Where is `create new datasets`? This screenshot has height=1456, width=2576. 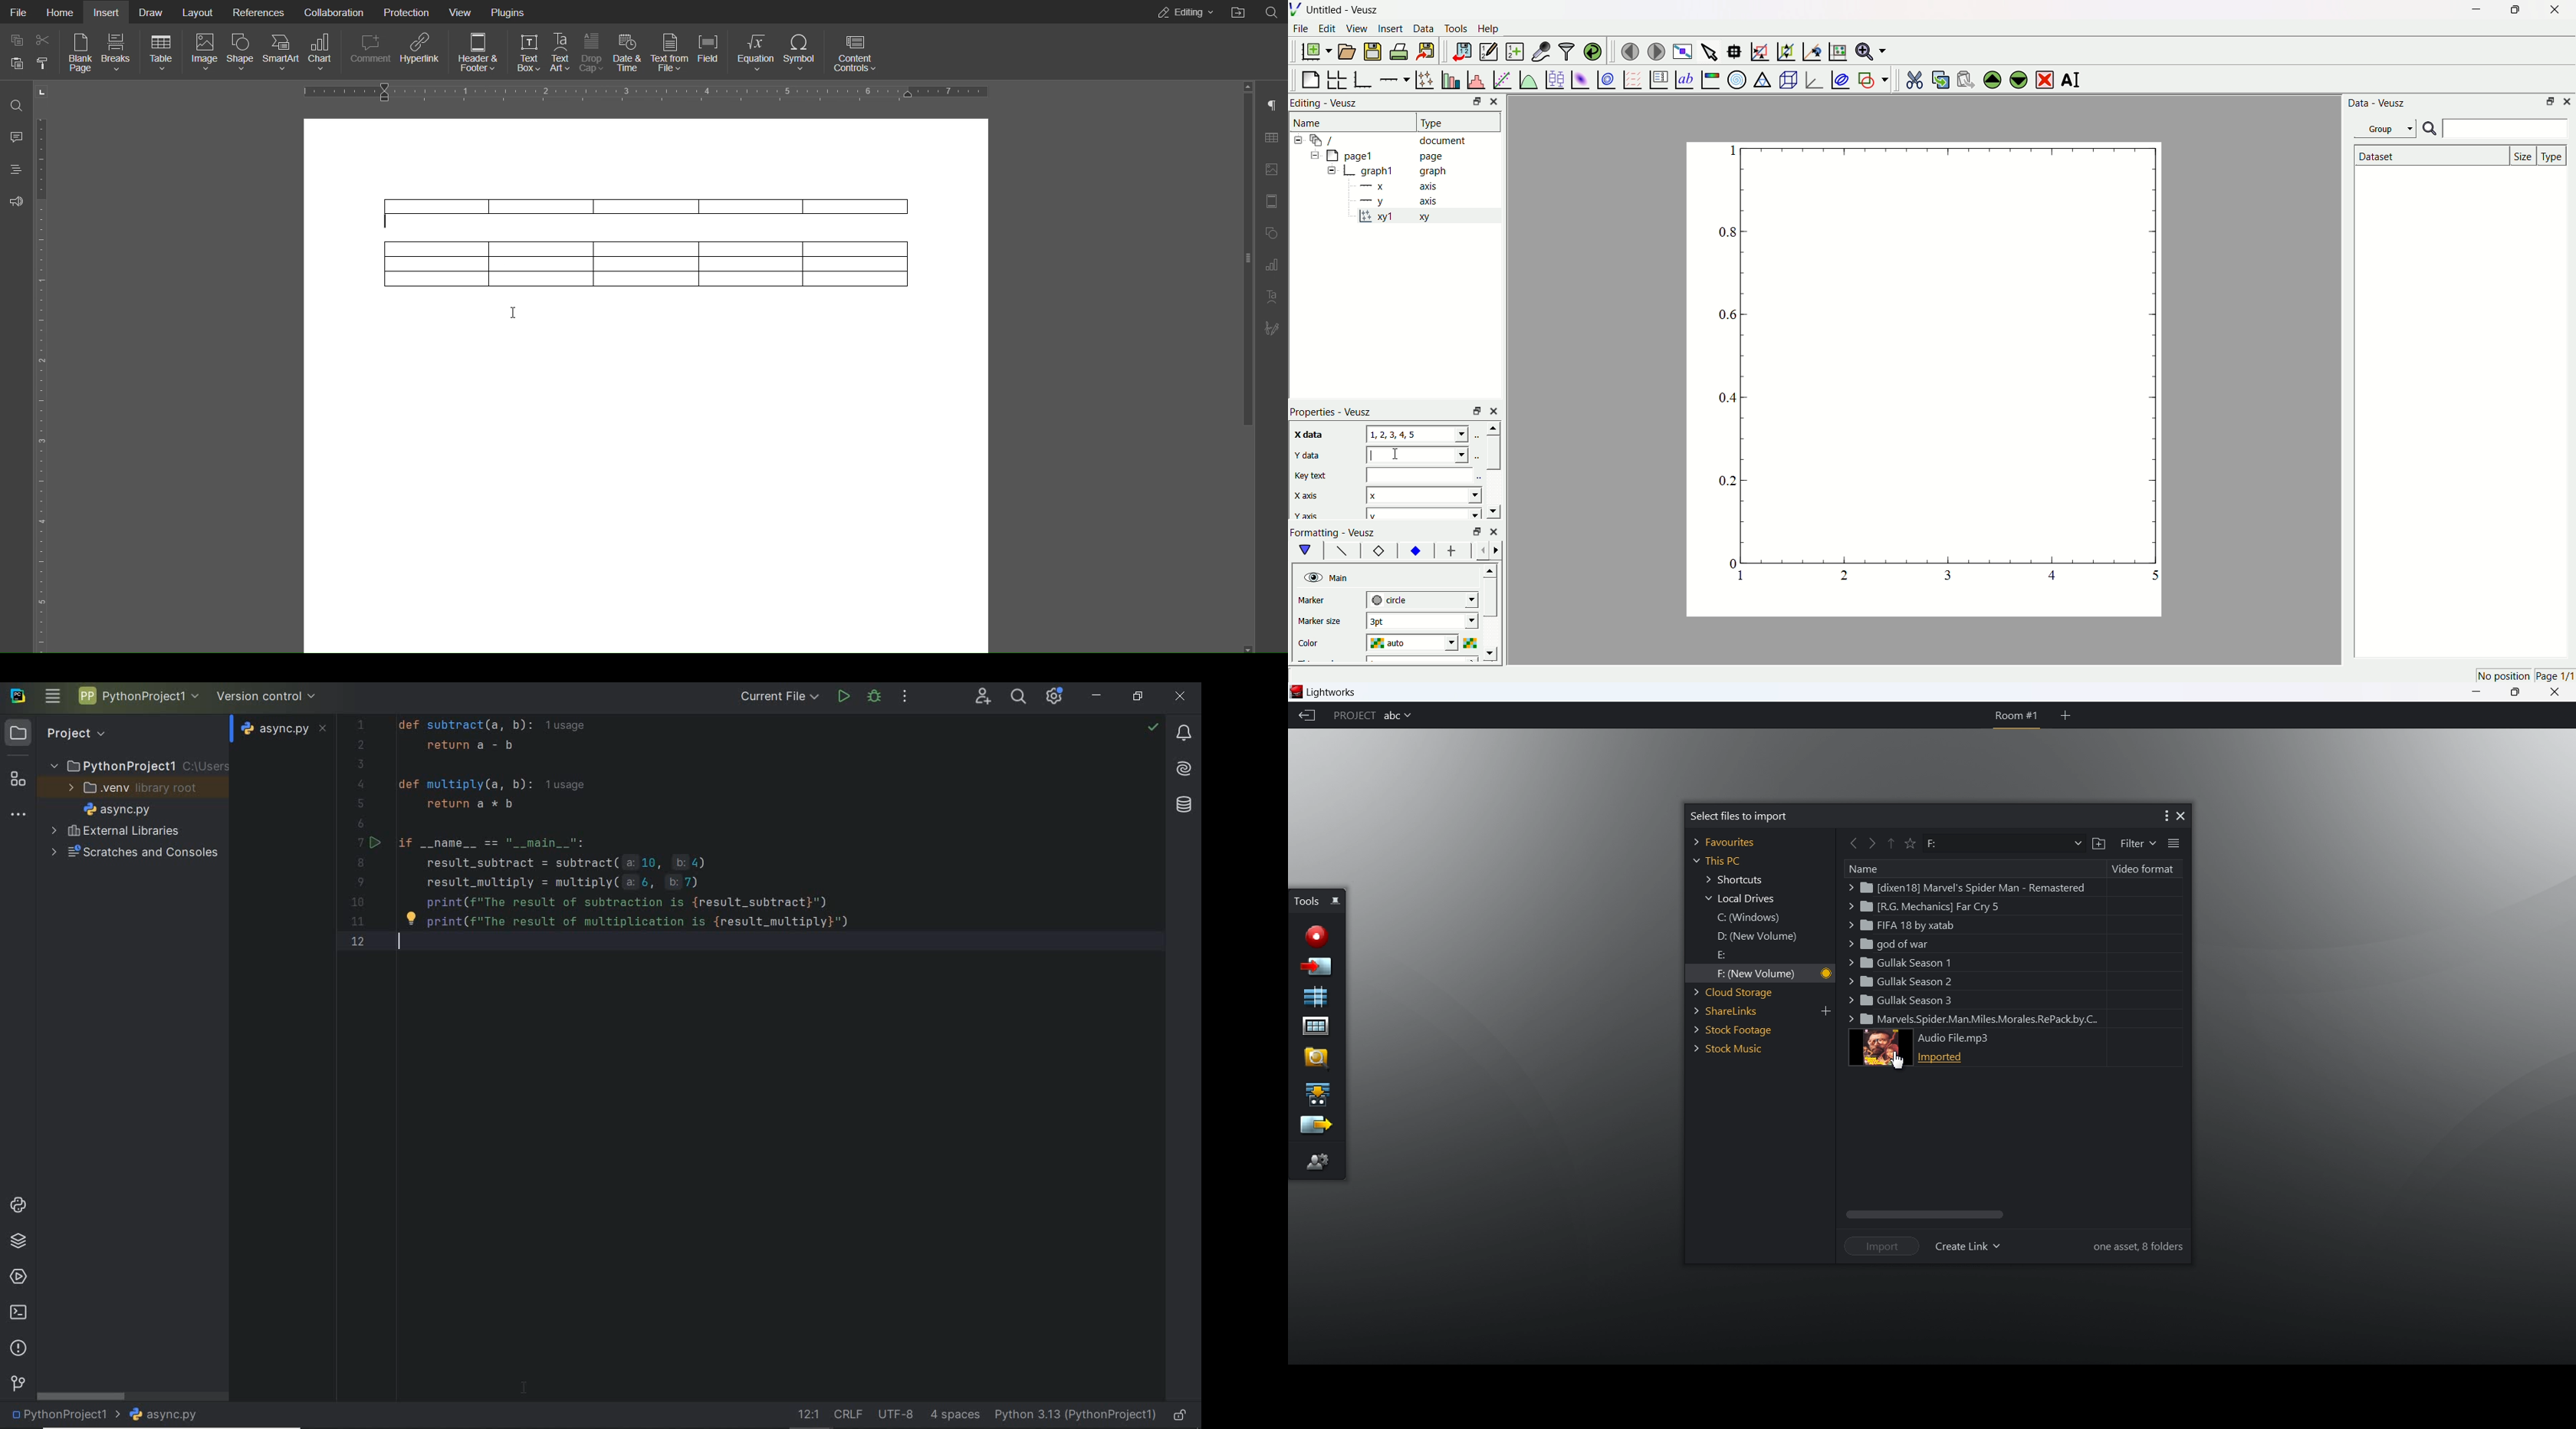
create new datasets is located at coordinates (1513, 52).